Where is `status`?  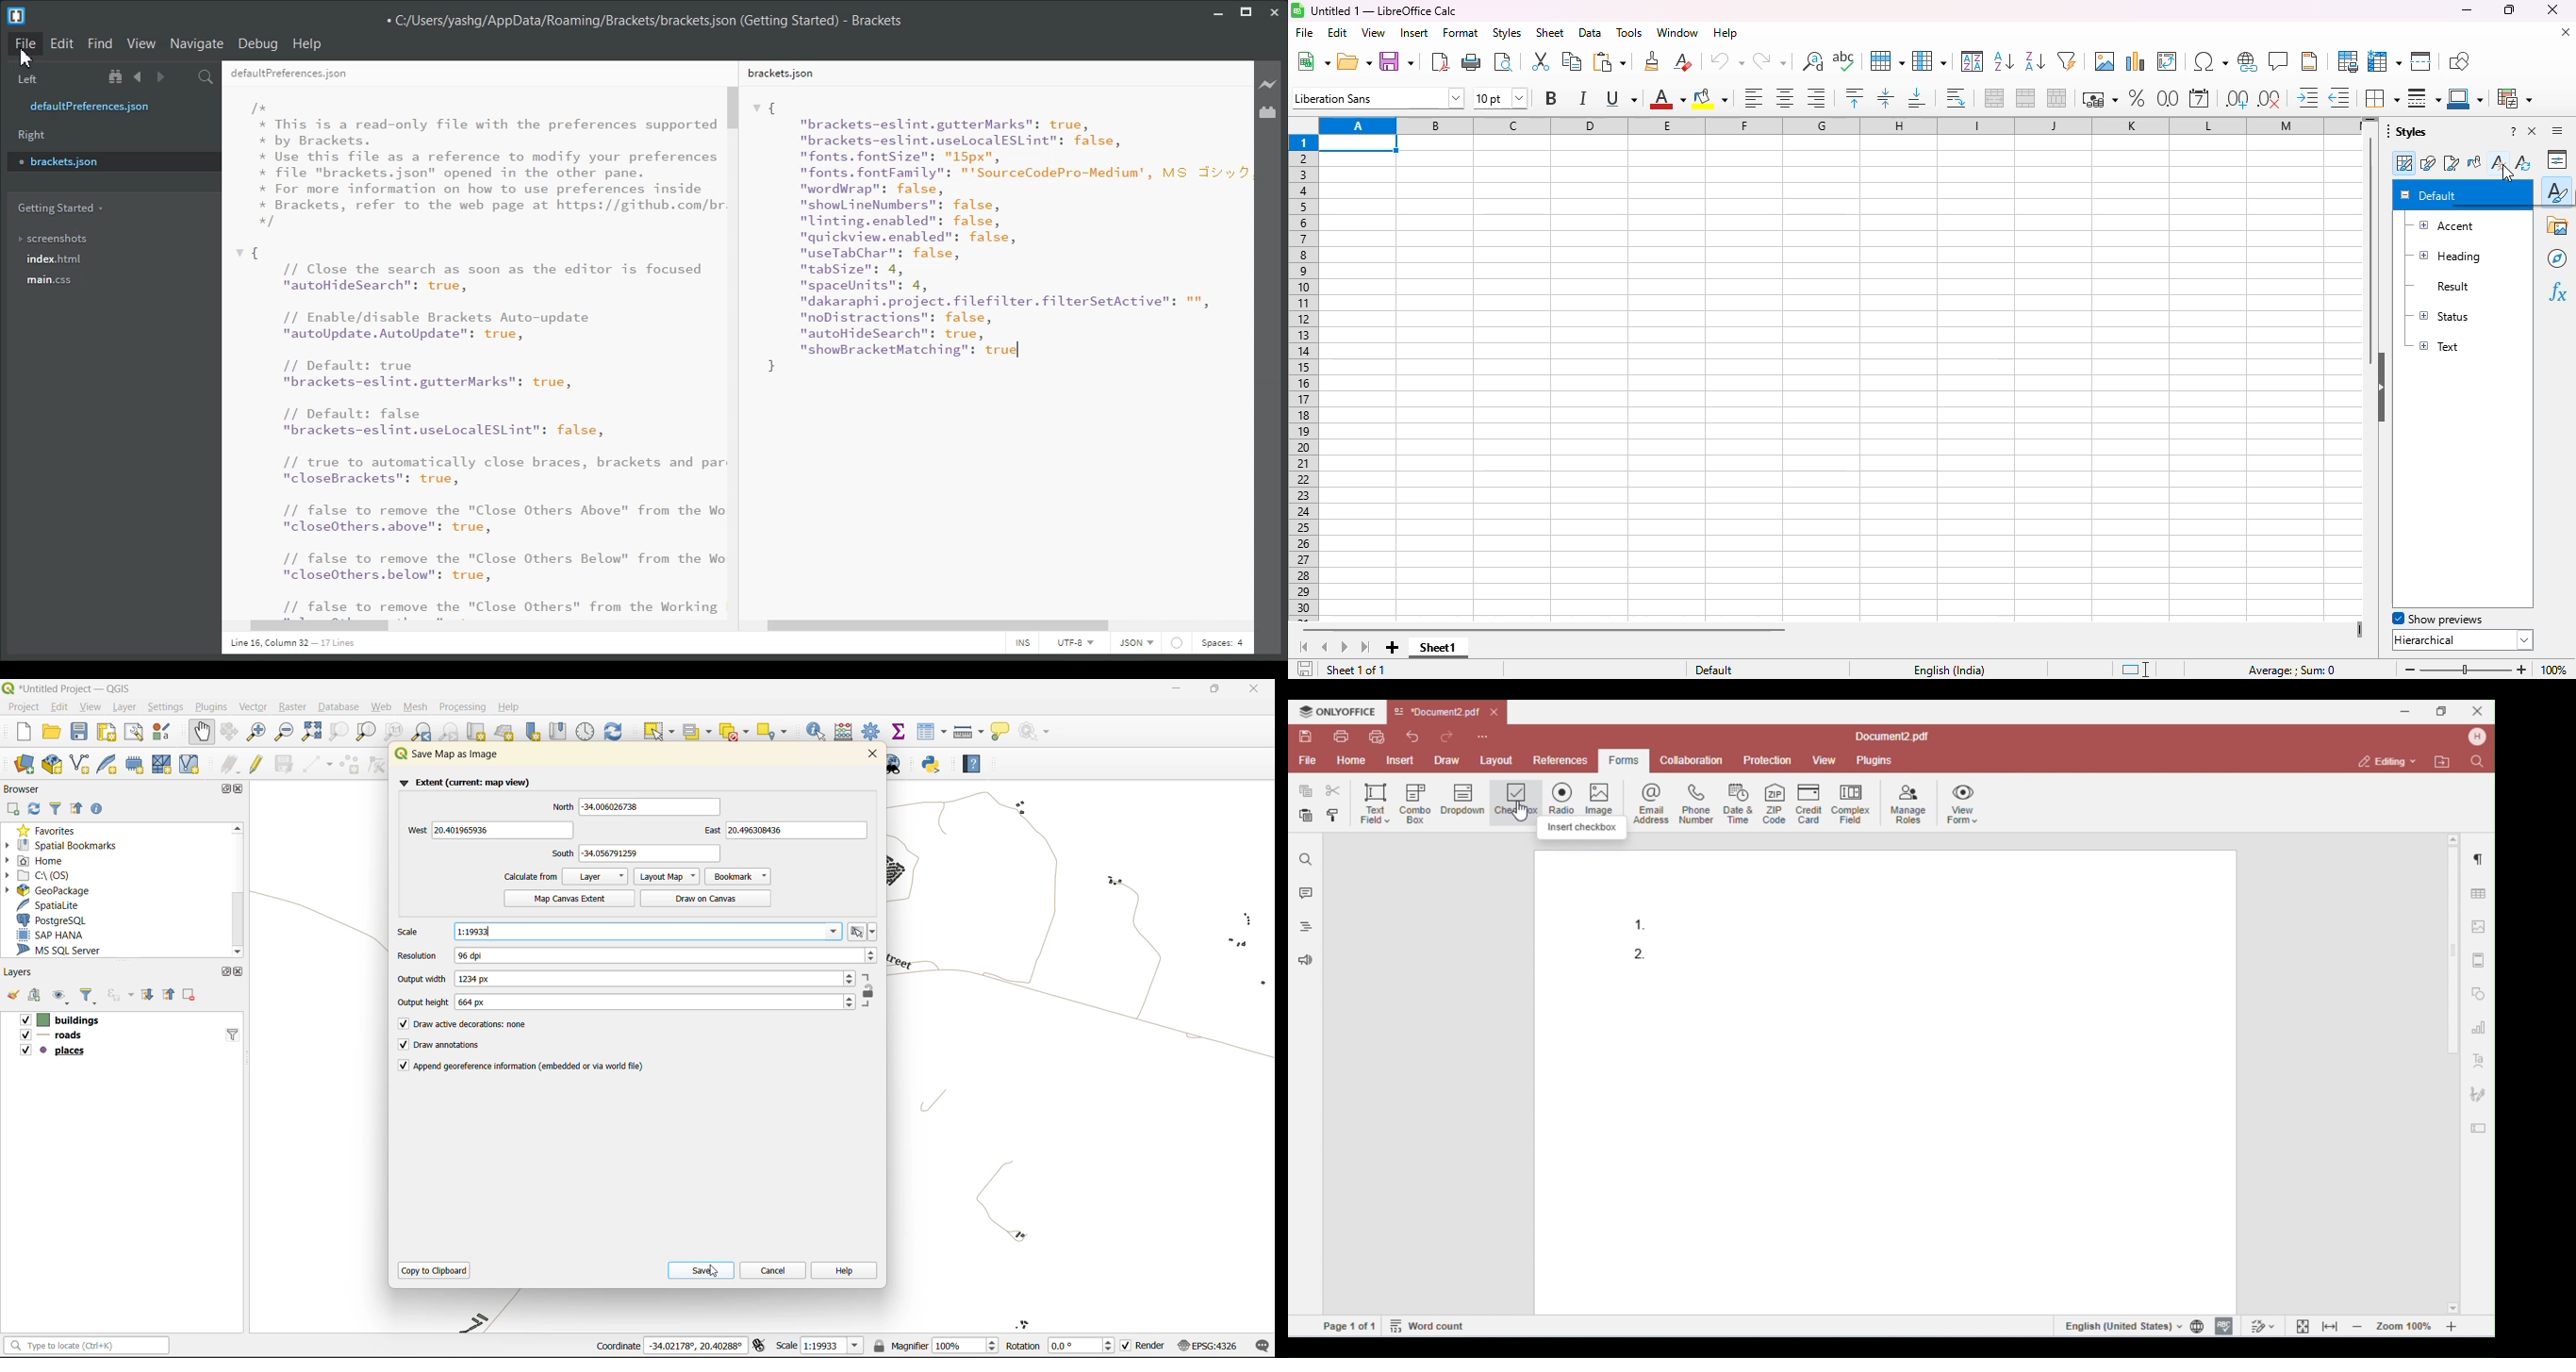
status is located at coordinates (2438, 315).